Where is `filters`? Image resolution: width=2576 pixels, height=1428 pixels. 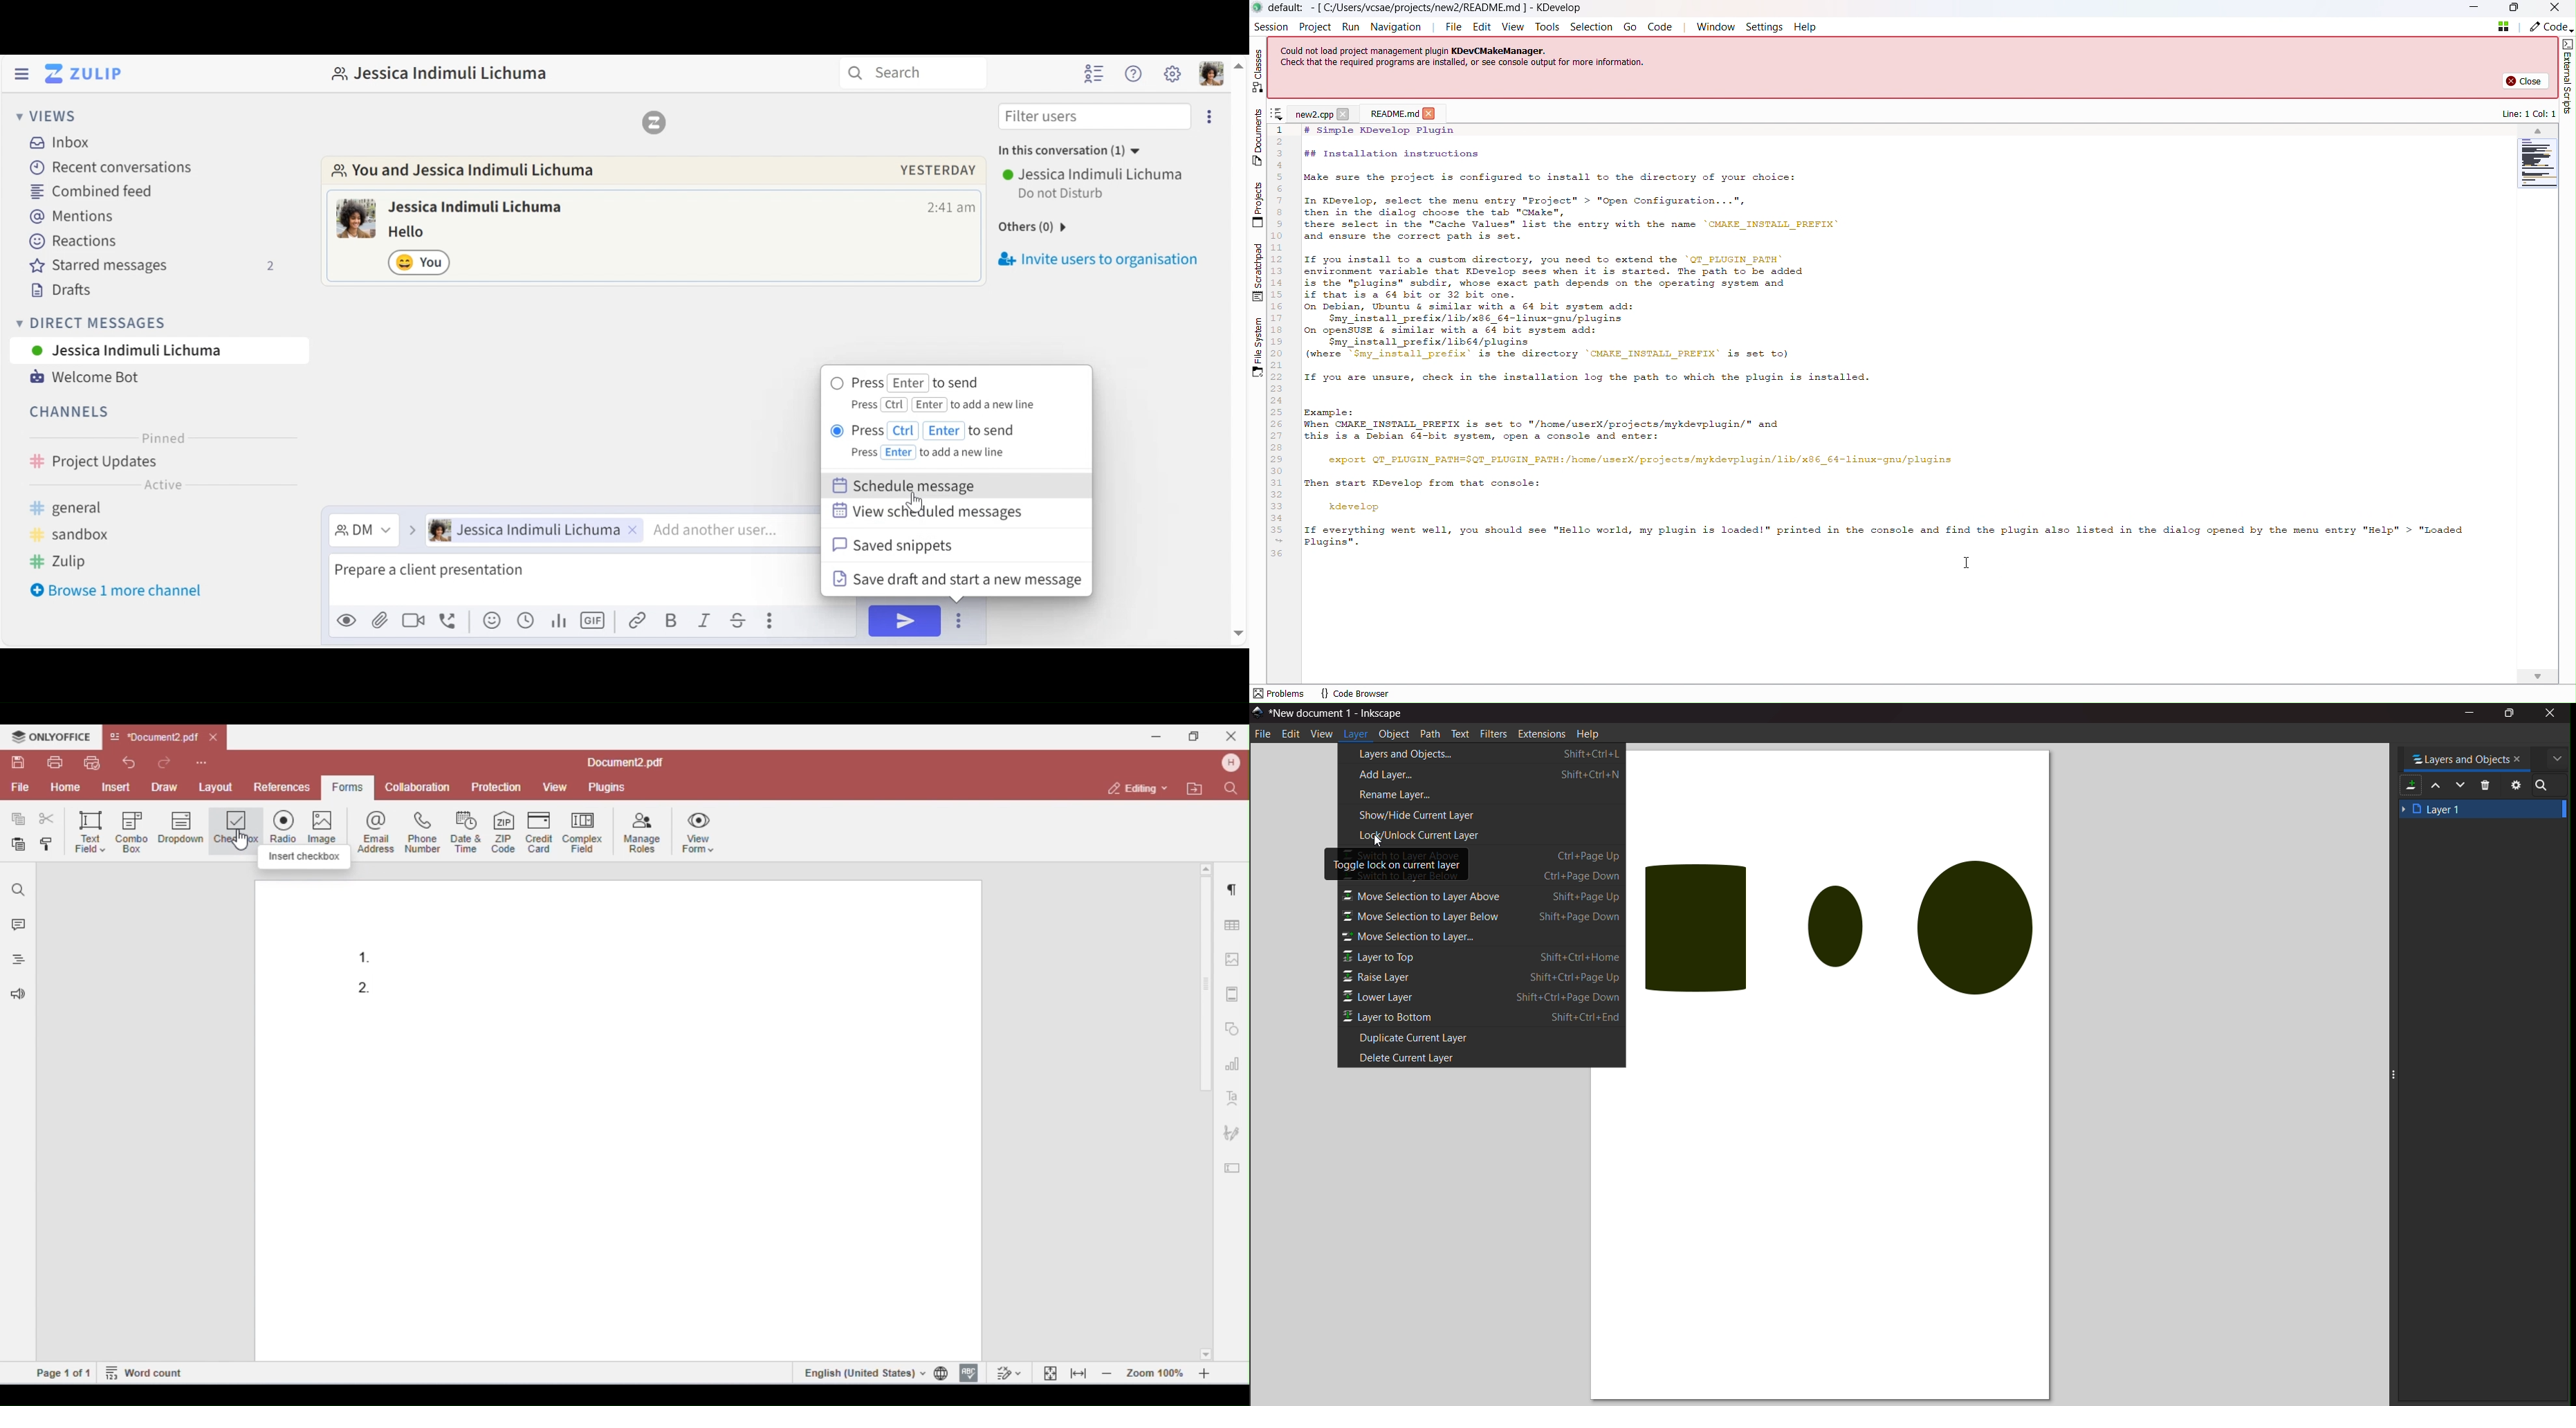 filters is located at coordinates (1495, 733).